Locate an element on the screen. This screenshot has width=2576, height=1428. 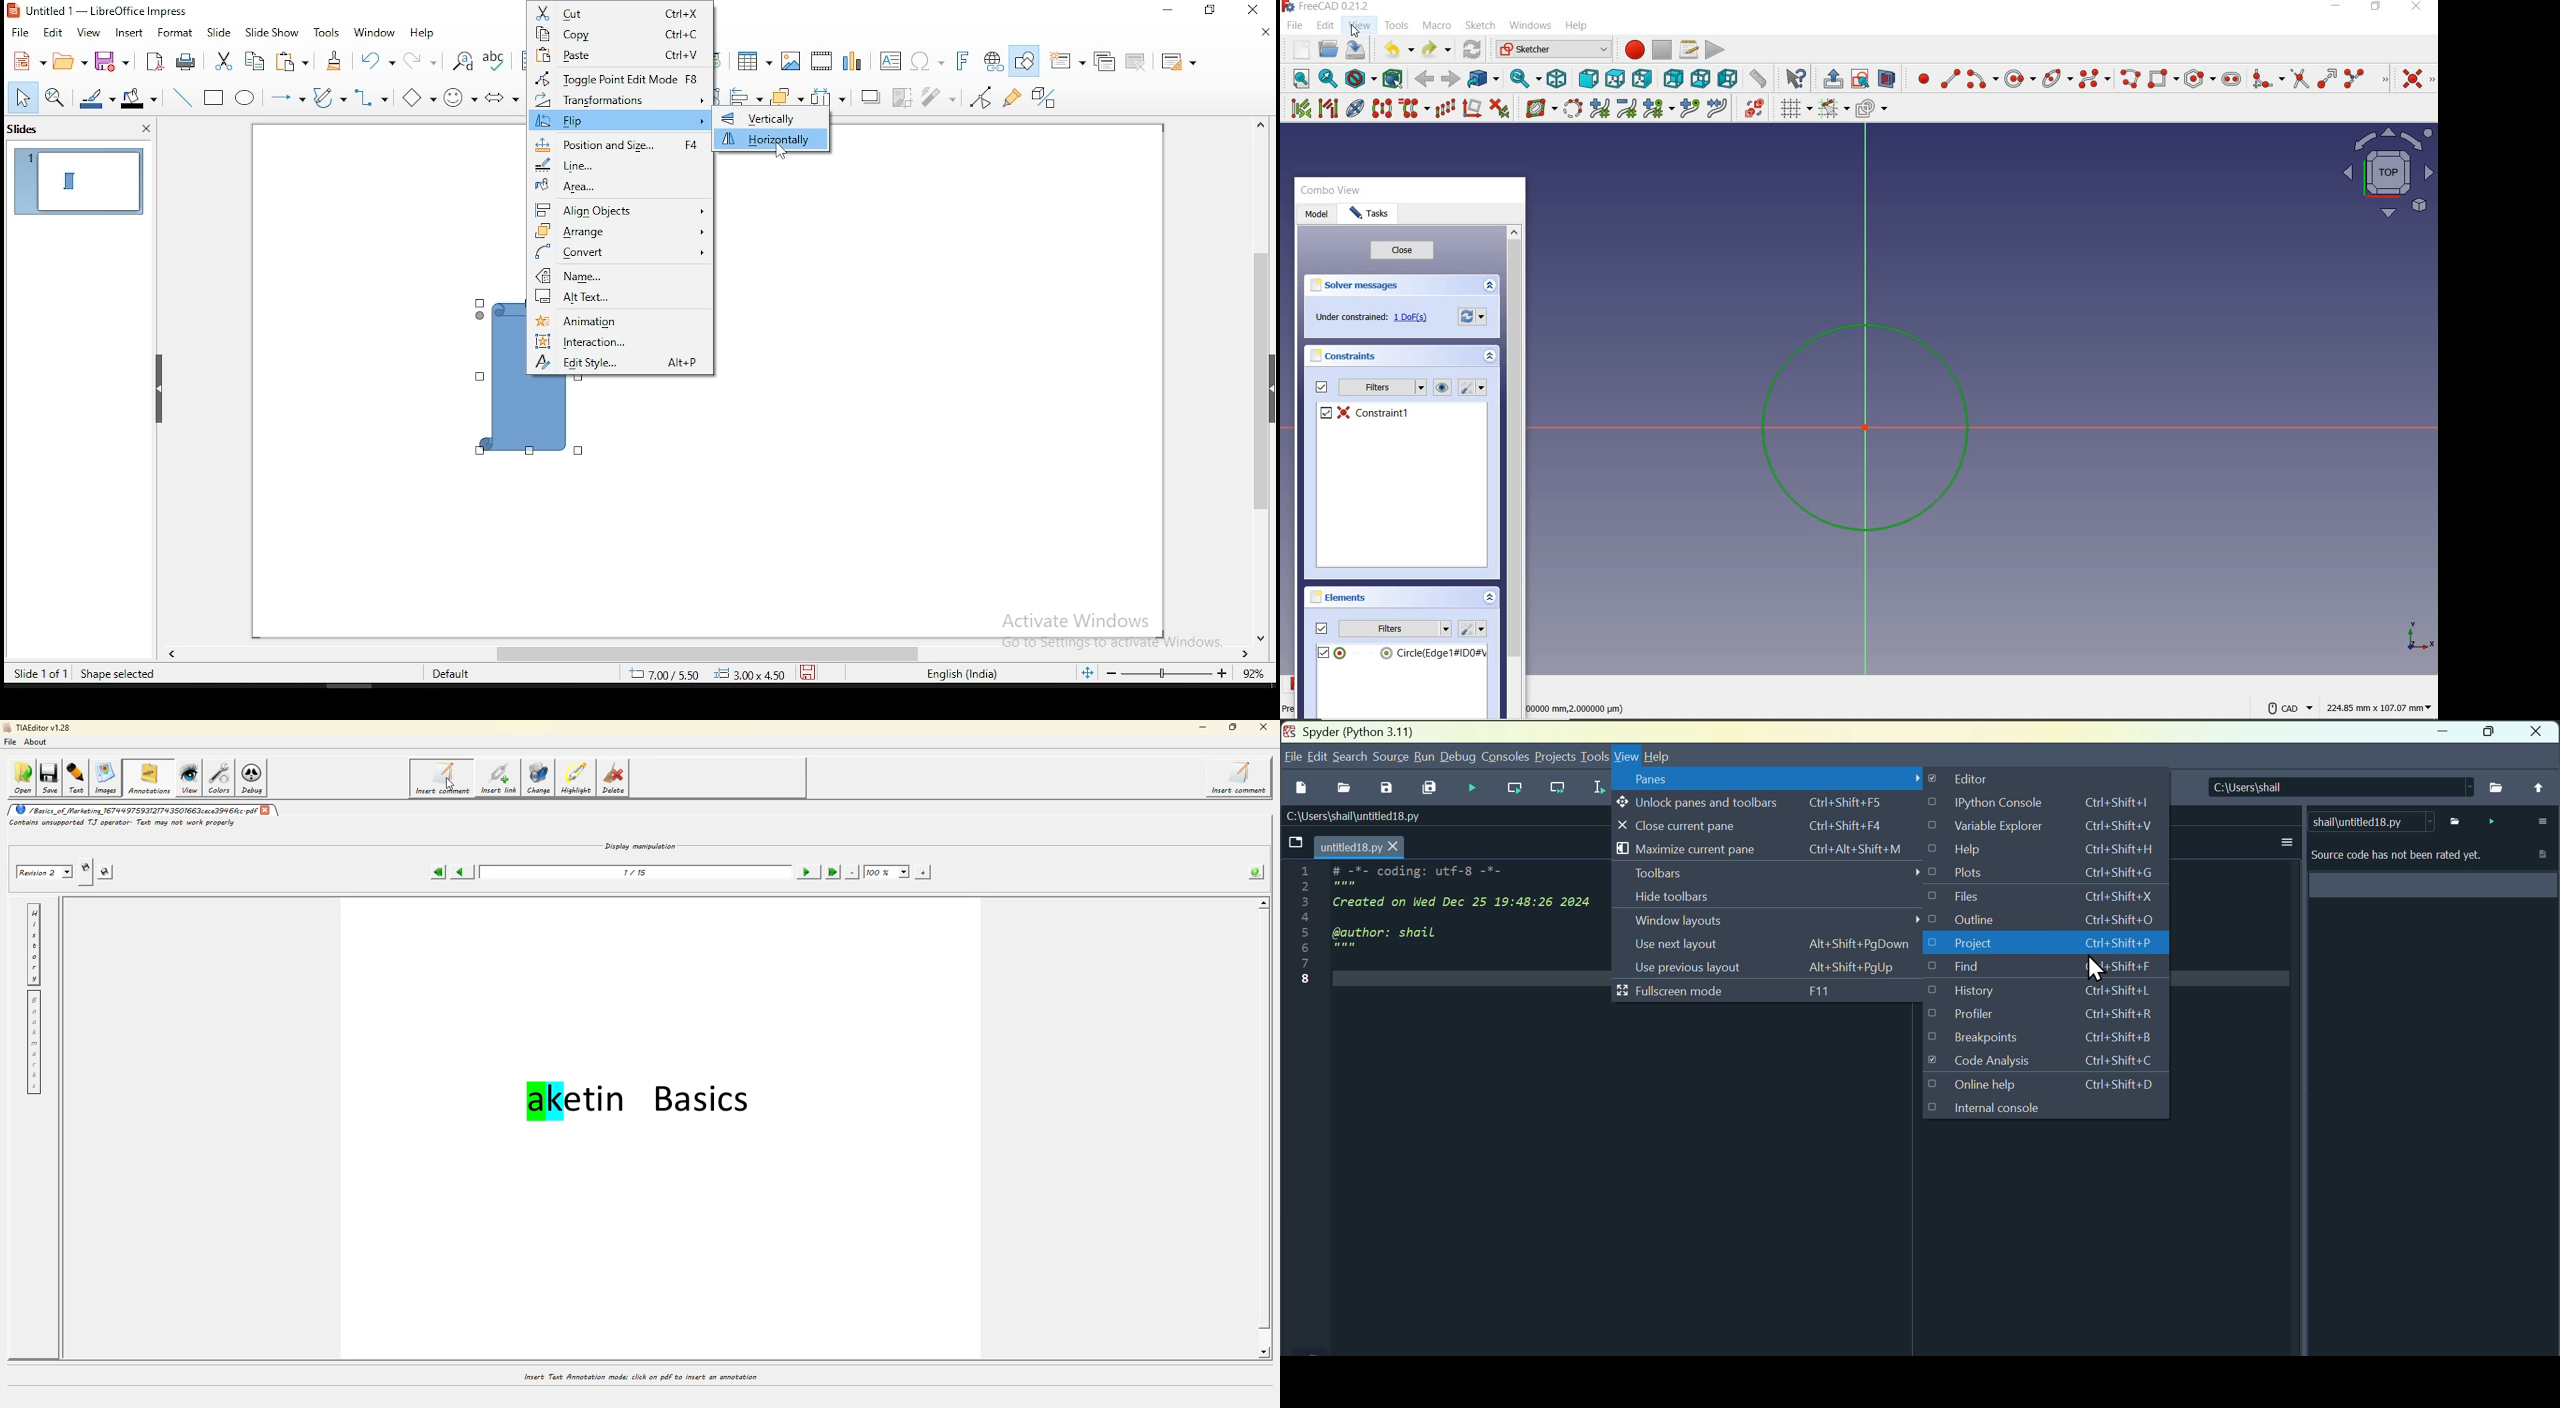
select associated constraints is located at coordinates (1297, 107).